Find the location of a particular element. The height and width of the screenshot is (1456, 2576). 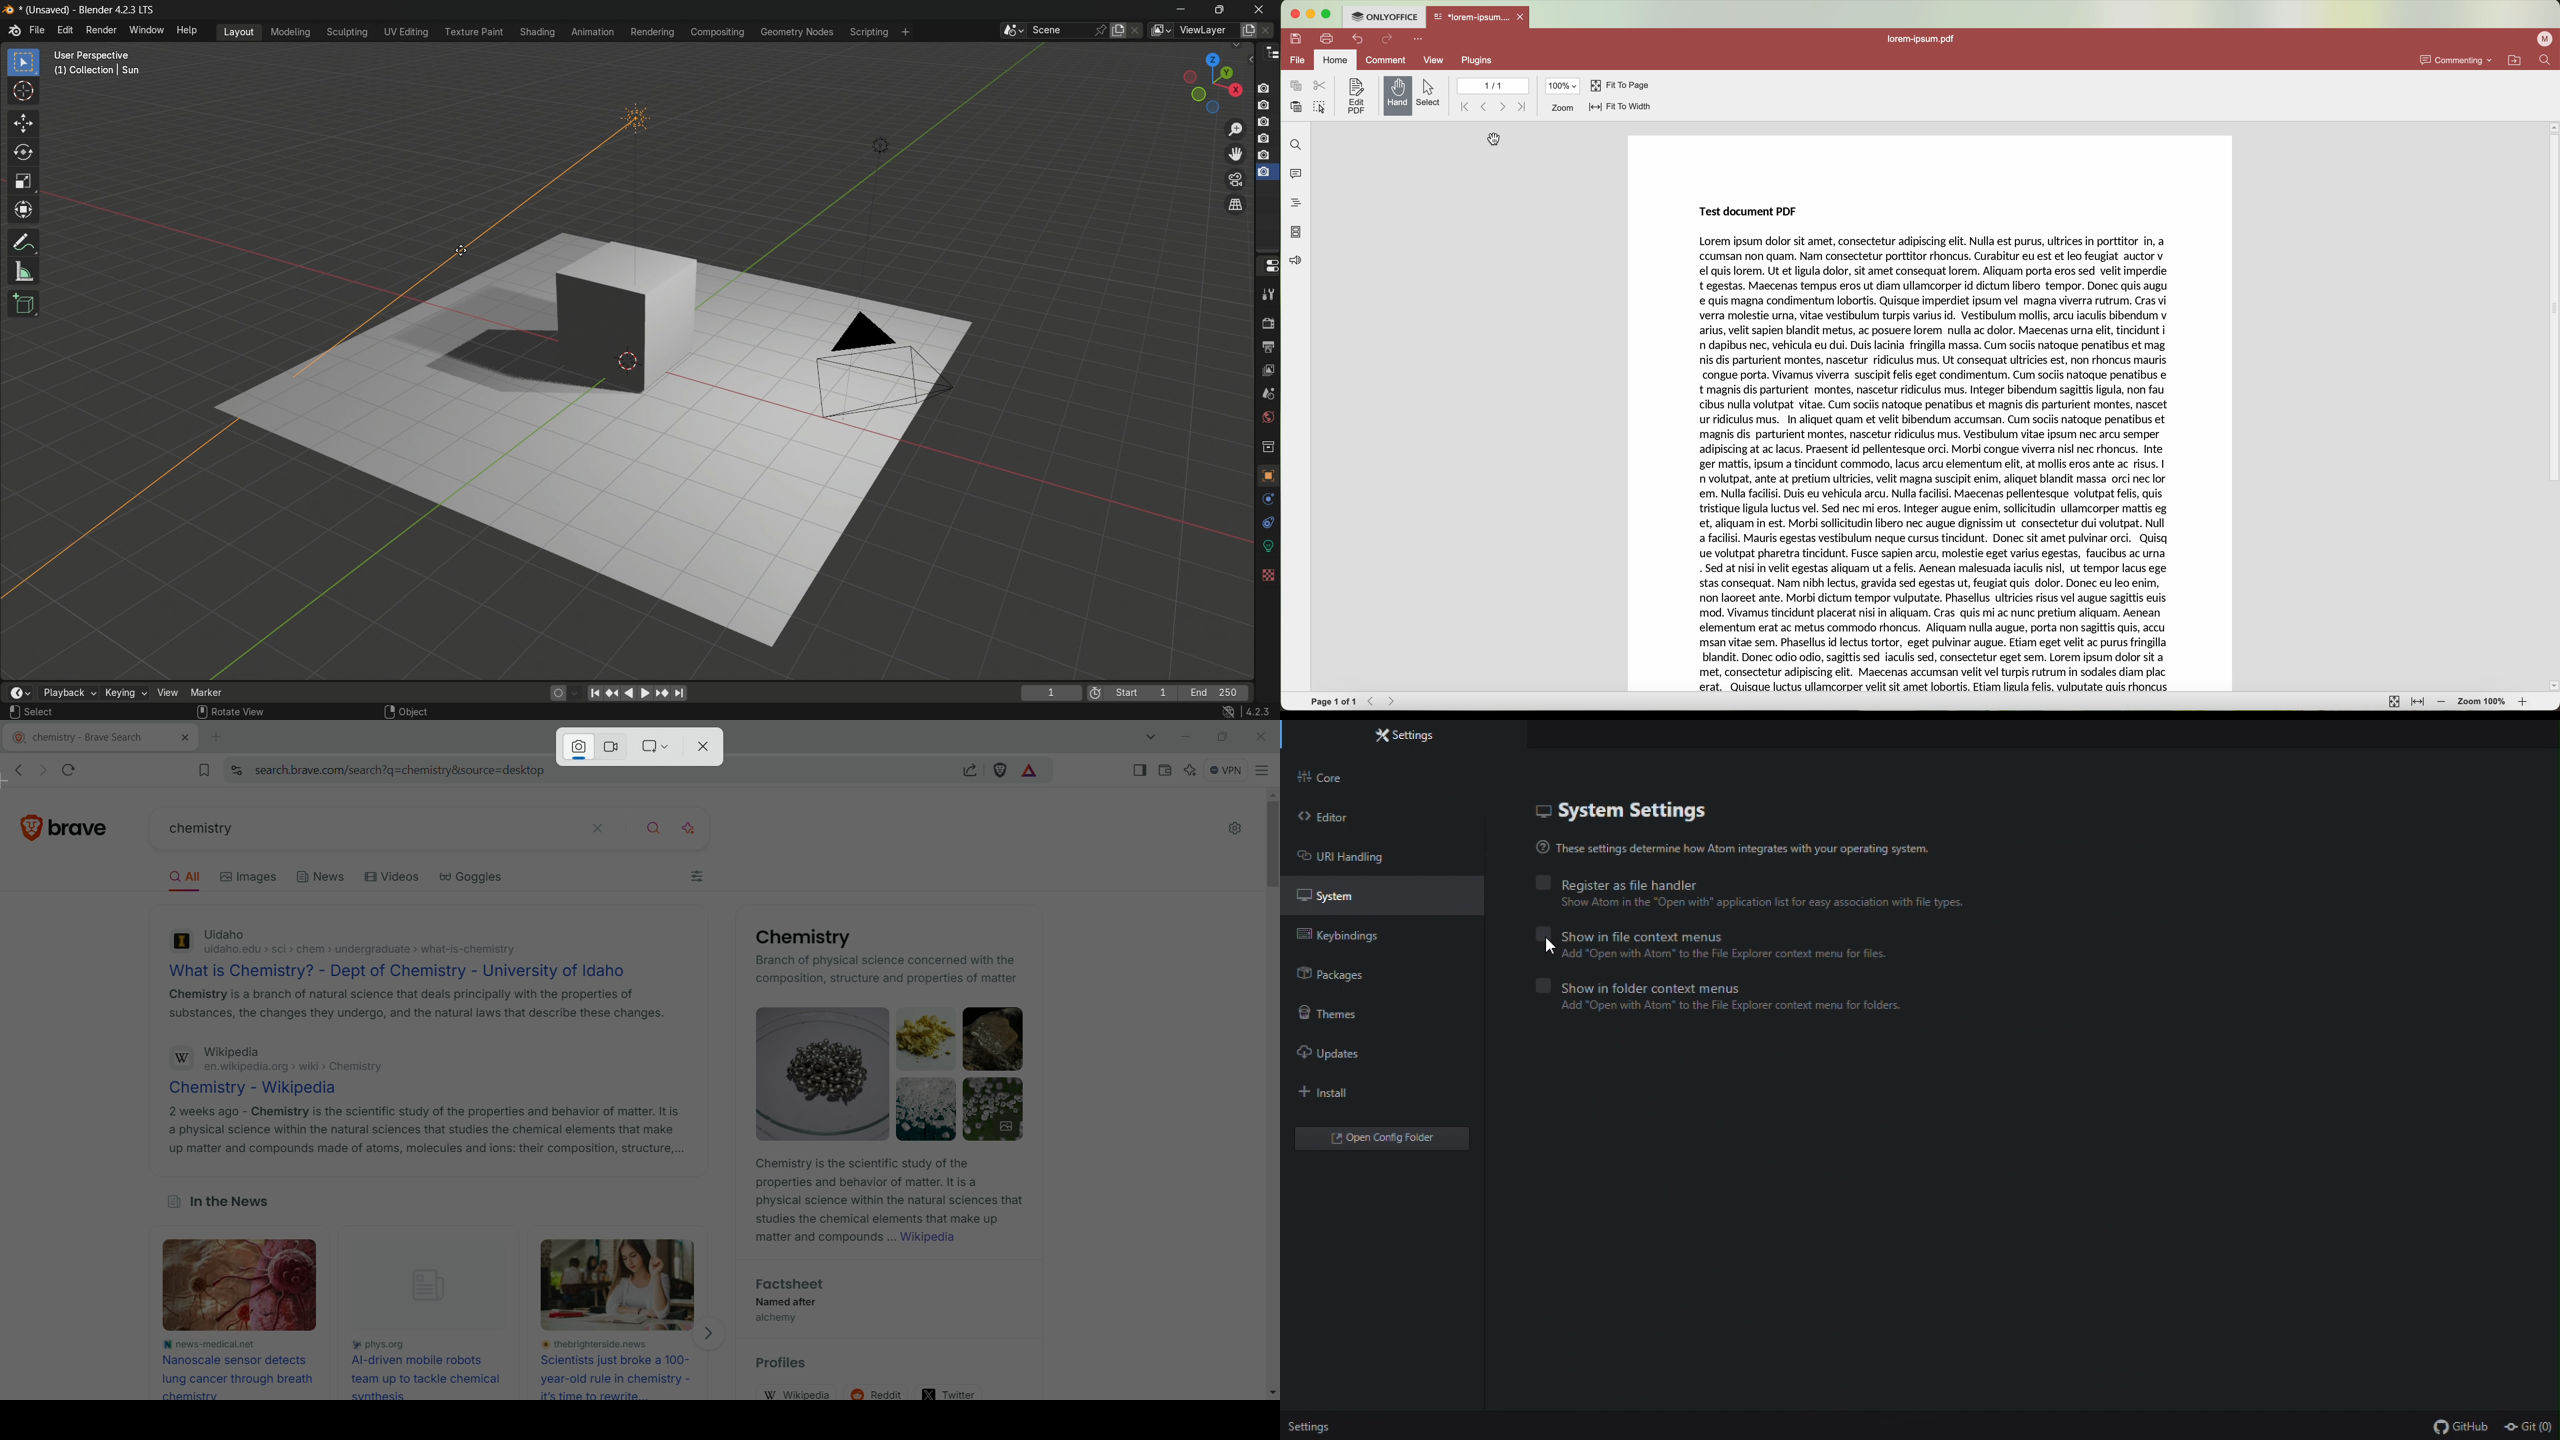

* (Unsaved) - Blender 4.2.3 LTS is located at coordinates (89, 11).